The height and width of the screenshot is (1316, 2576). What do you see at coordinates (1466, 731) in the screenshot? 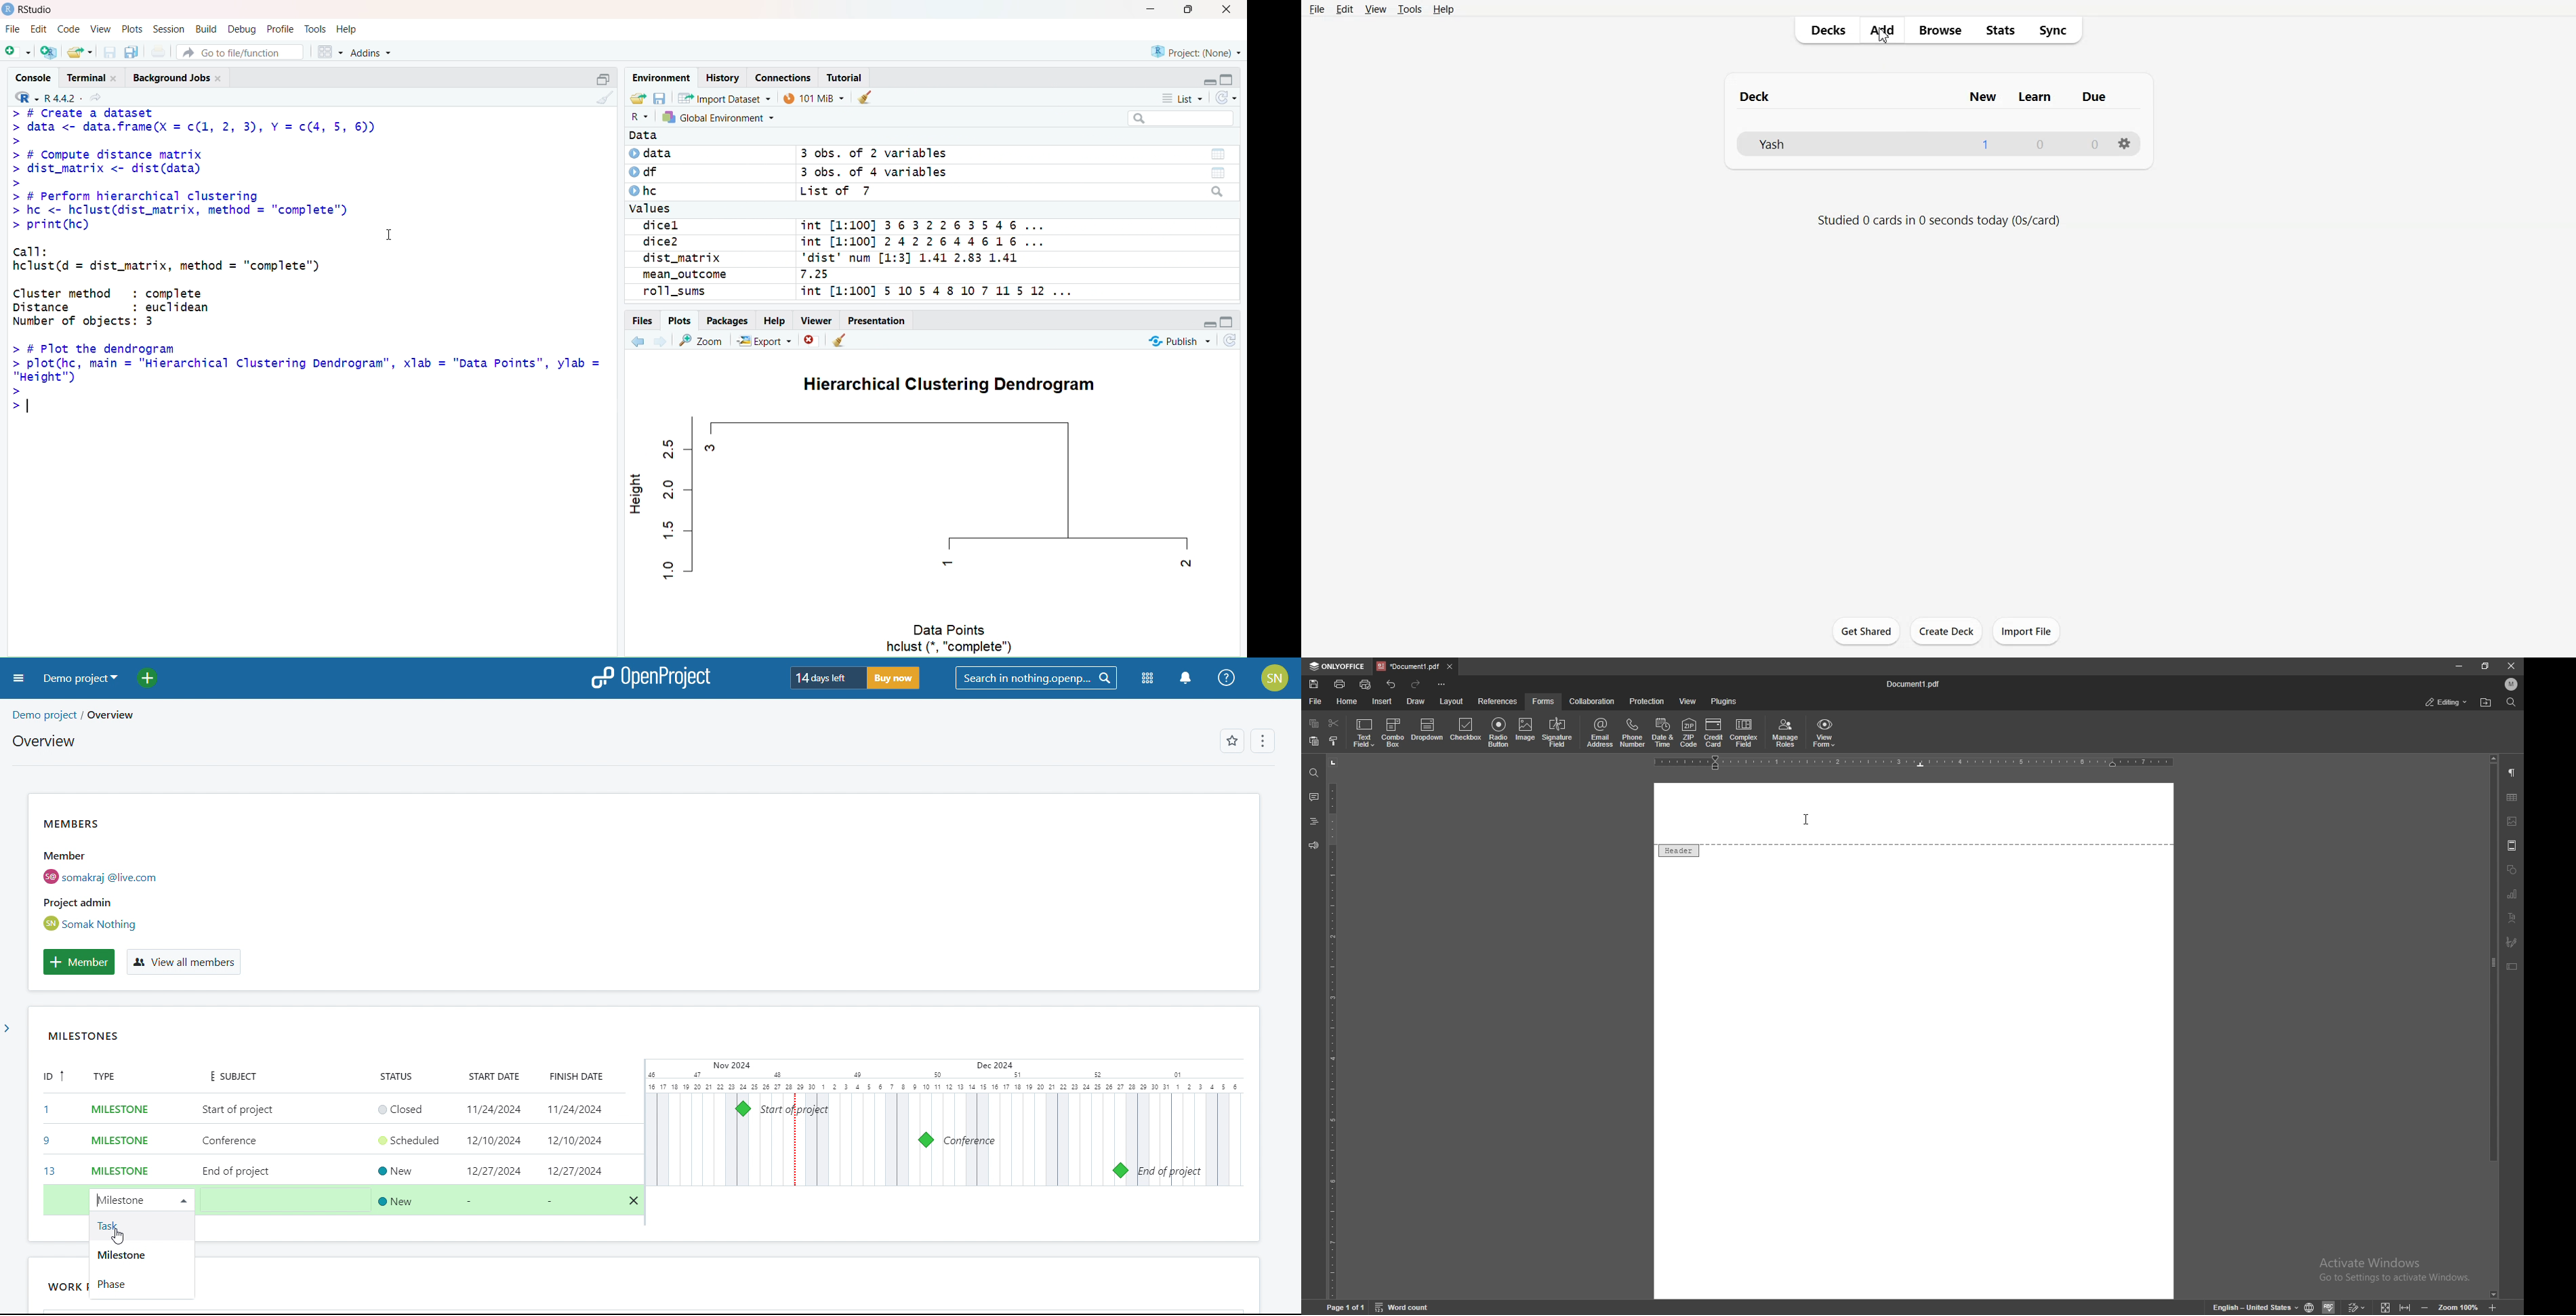
I see `checkbox` at bounding box center [1466, 731].